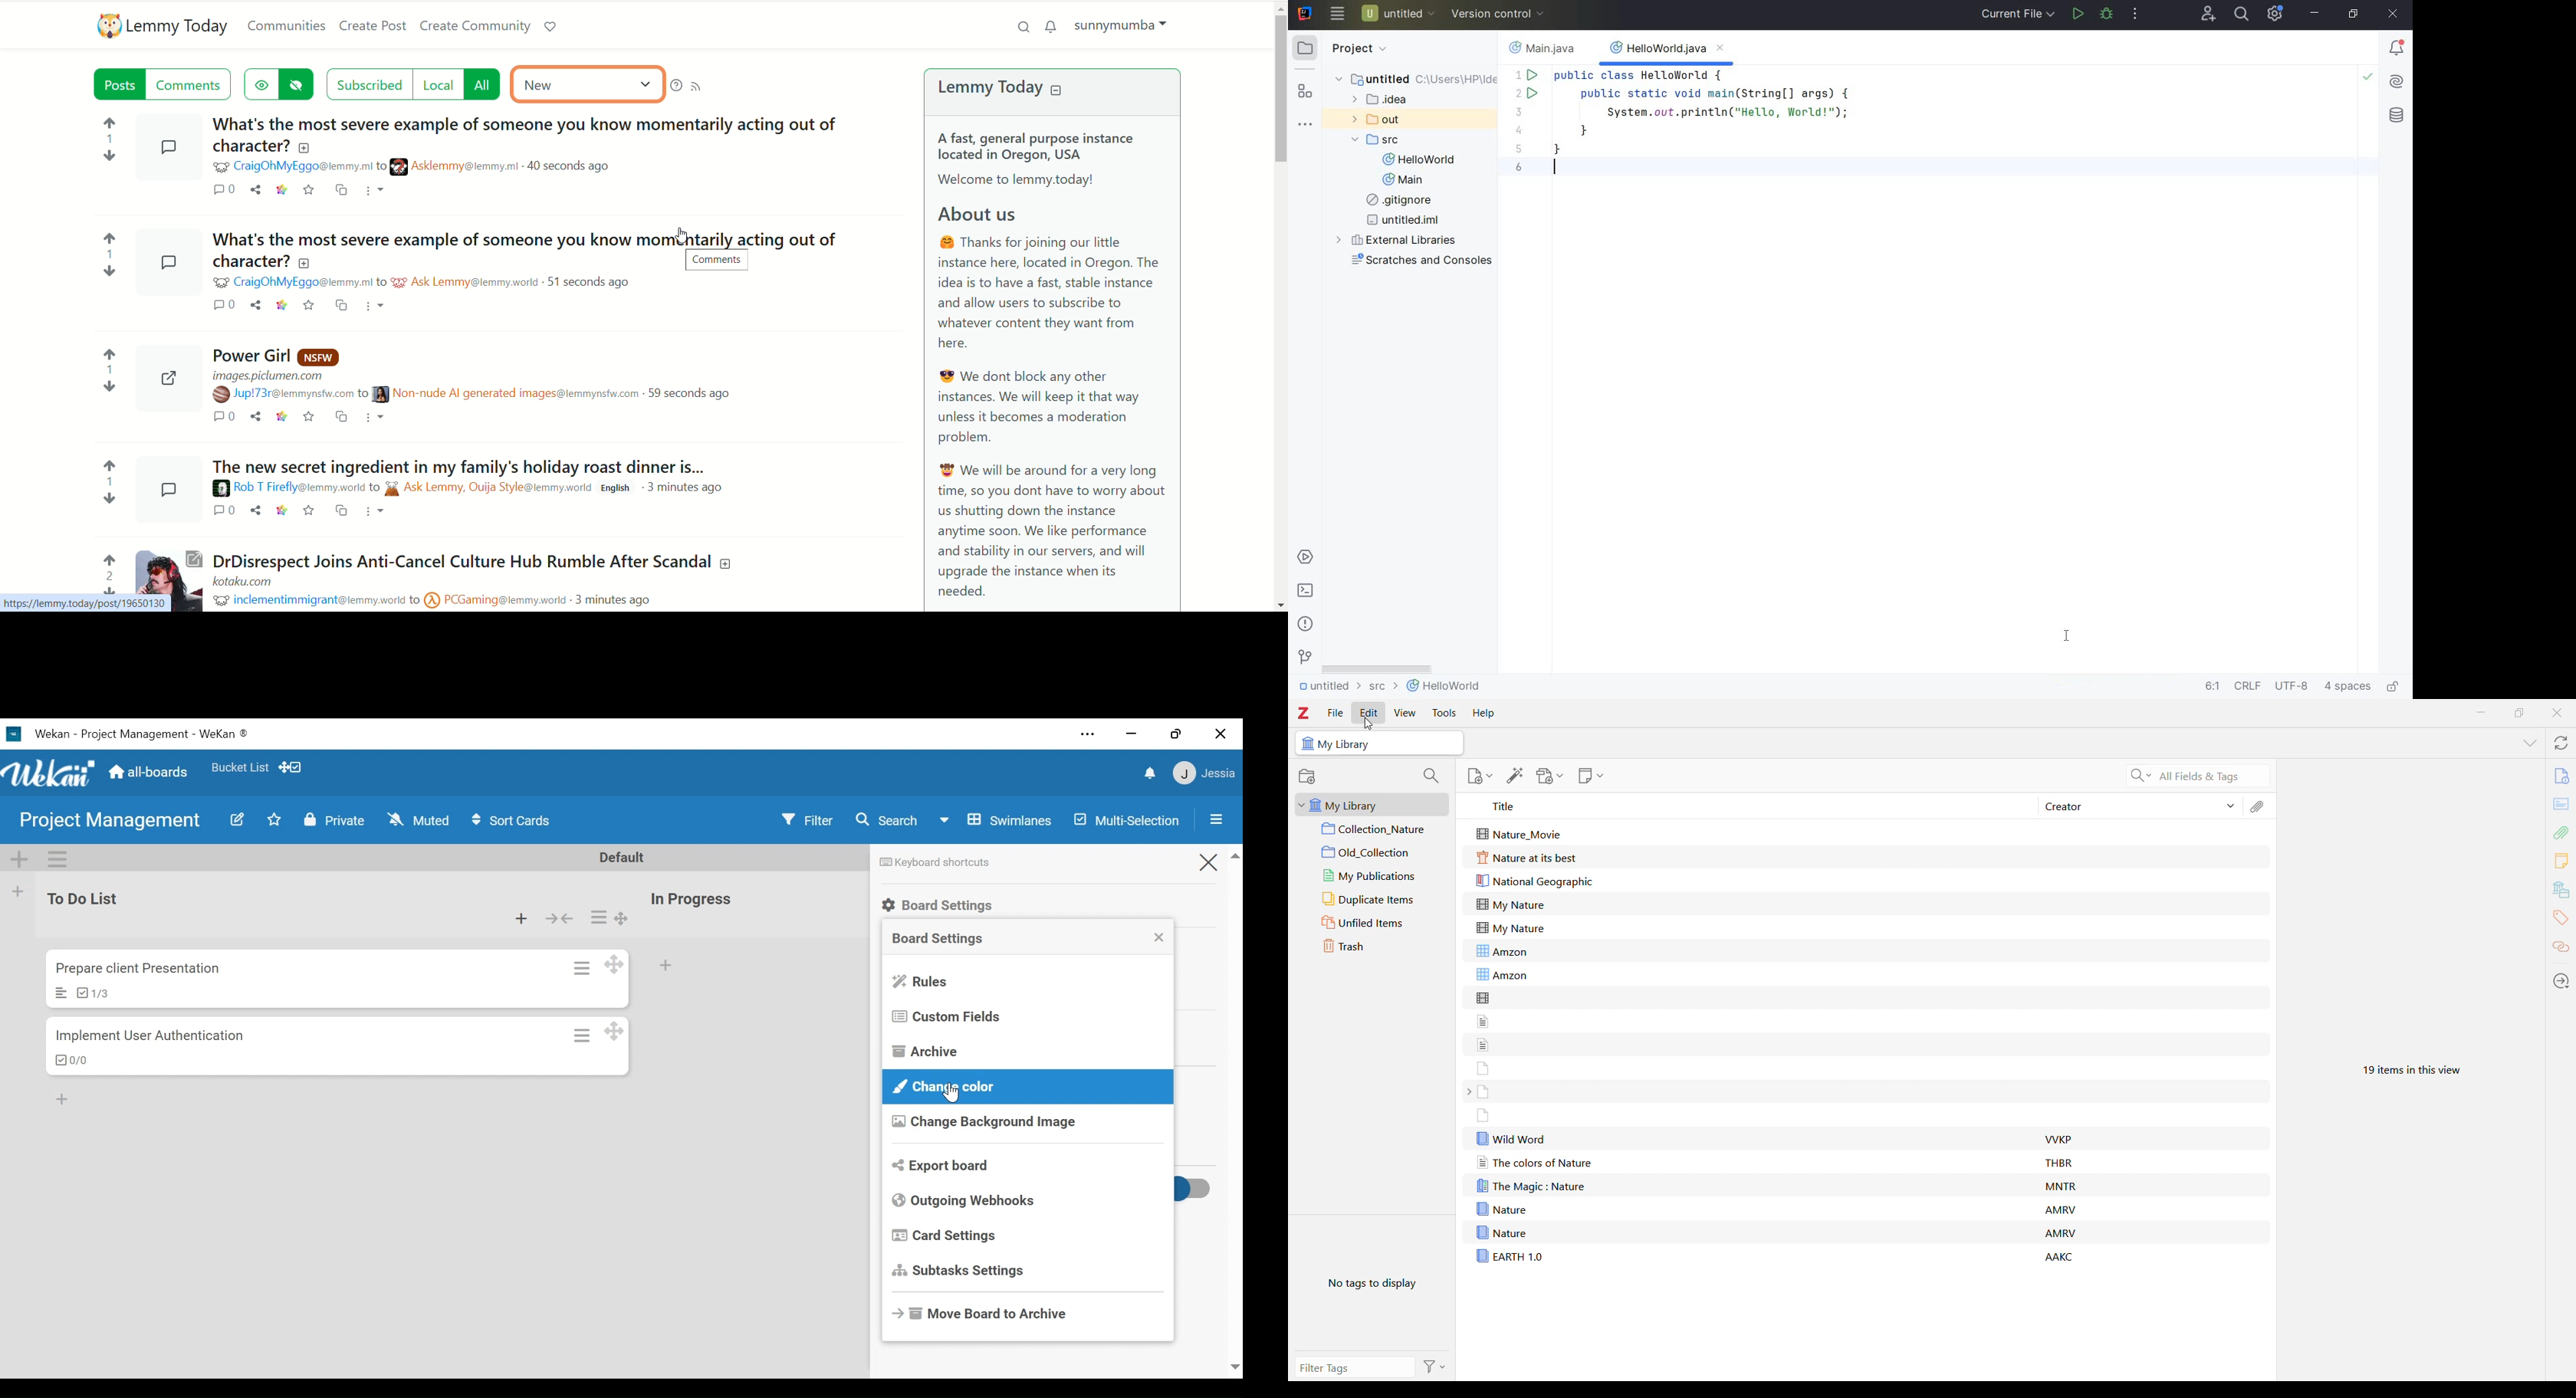 The width and height of the screenshot is (2576, 1400). What do you see at coordinates (60, 993) in the screenshot?
I see `Description` at bounding box center [60, 993].